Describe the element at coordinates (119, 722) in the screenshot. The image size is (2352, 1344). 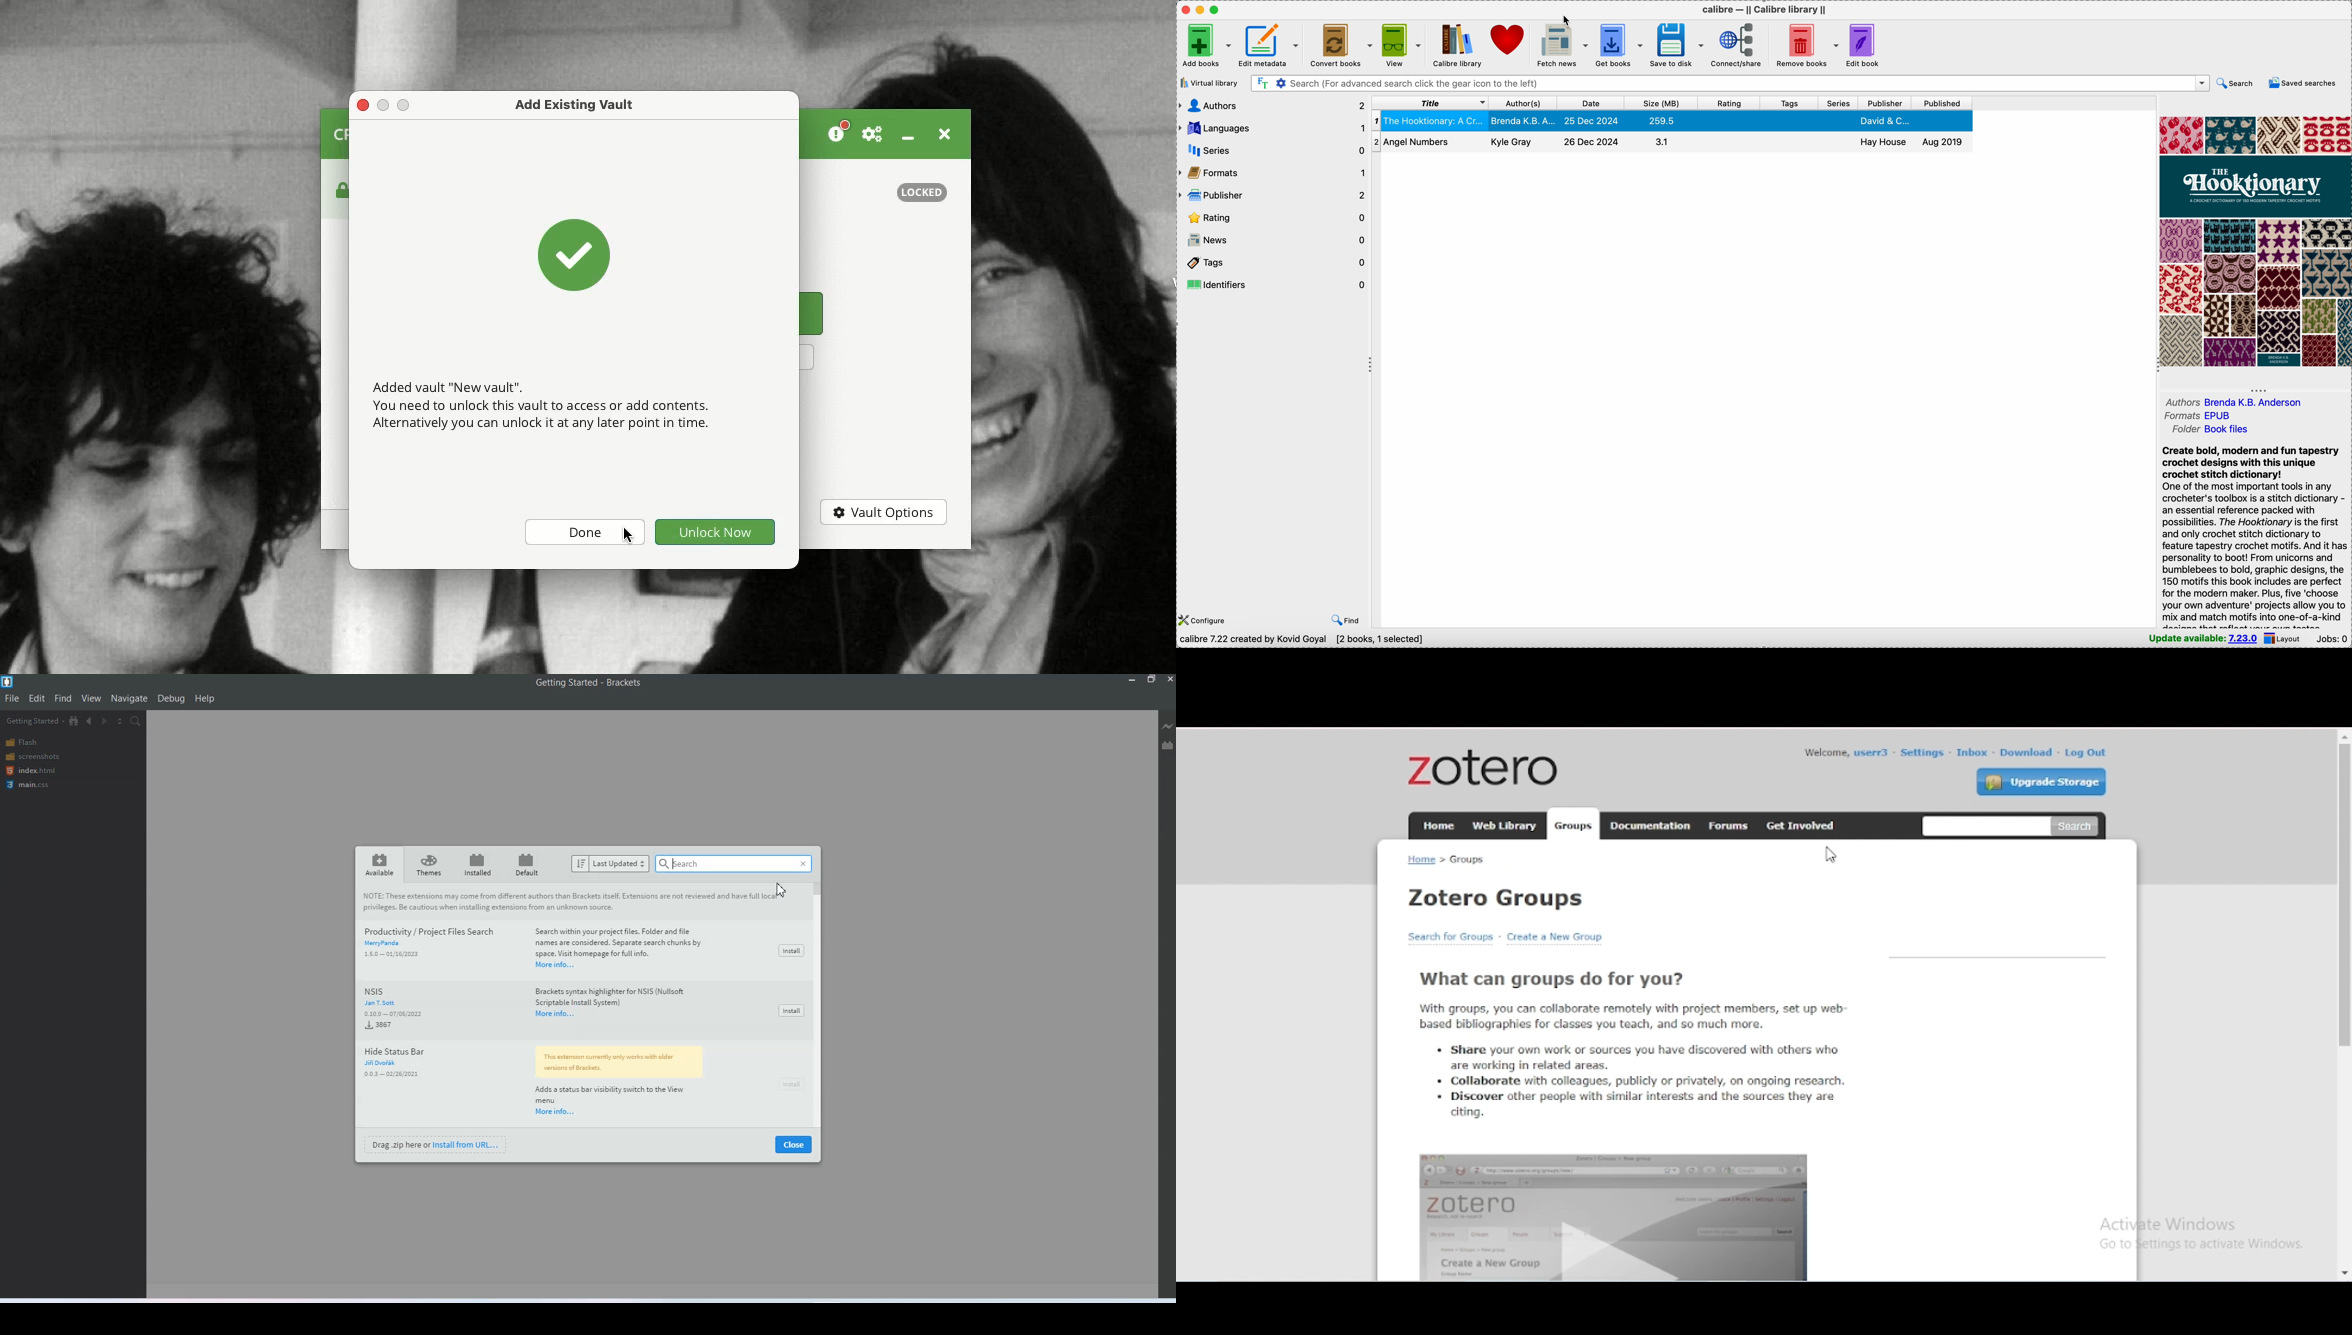
I see `Split the editor vertically or horizontally` at that location.